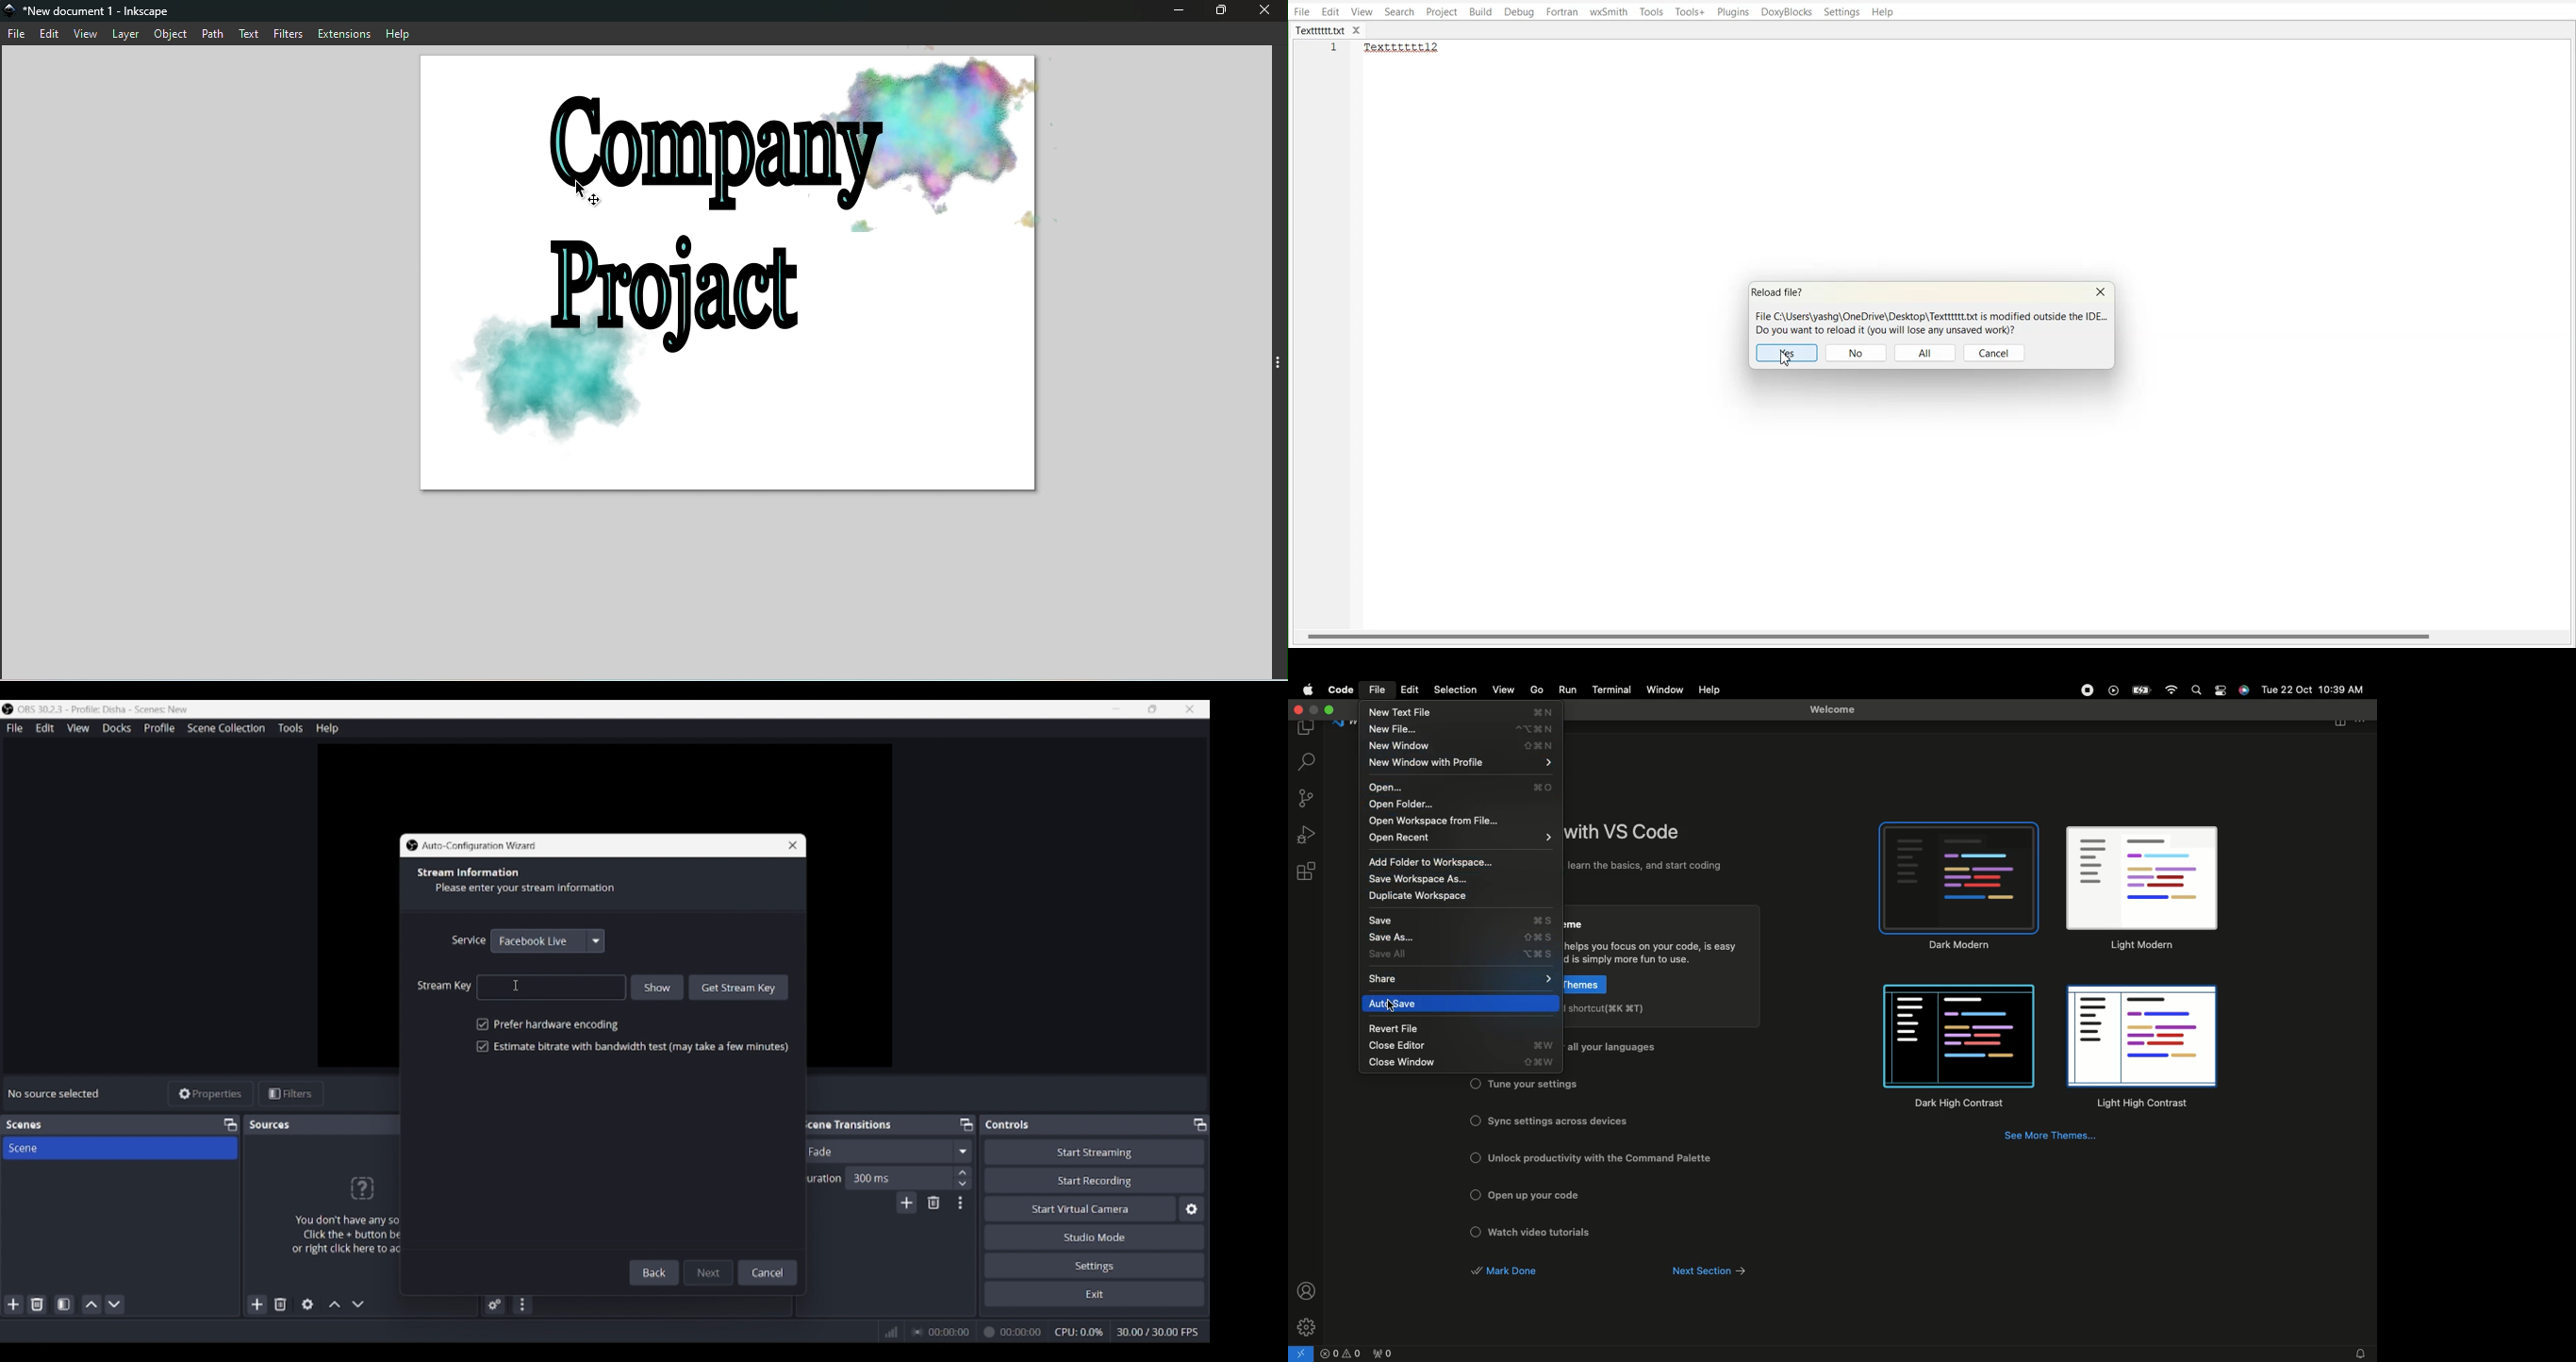 The width and height of the screenshot is (2576, 1372). Describe the element at coordinates (24, 1125) in the screenshot. I see `Panel title` at that location.